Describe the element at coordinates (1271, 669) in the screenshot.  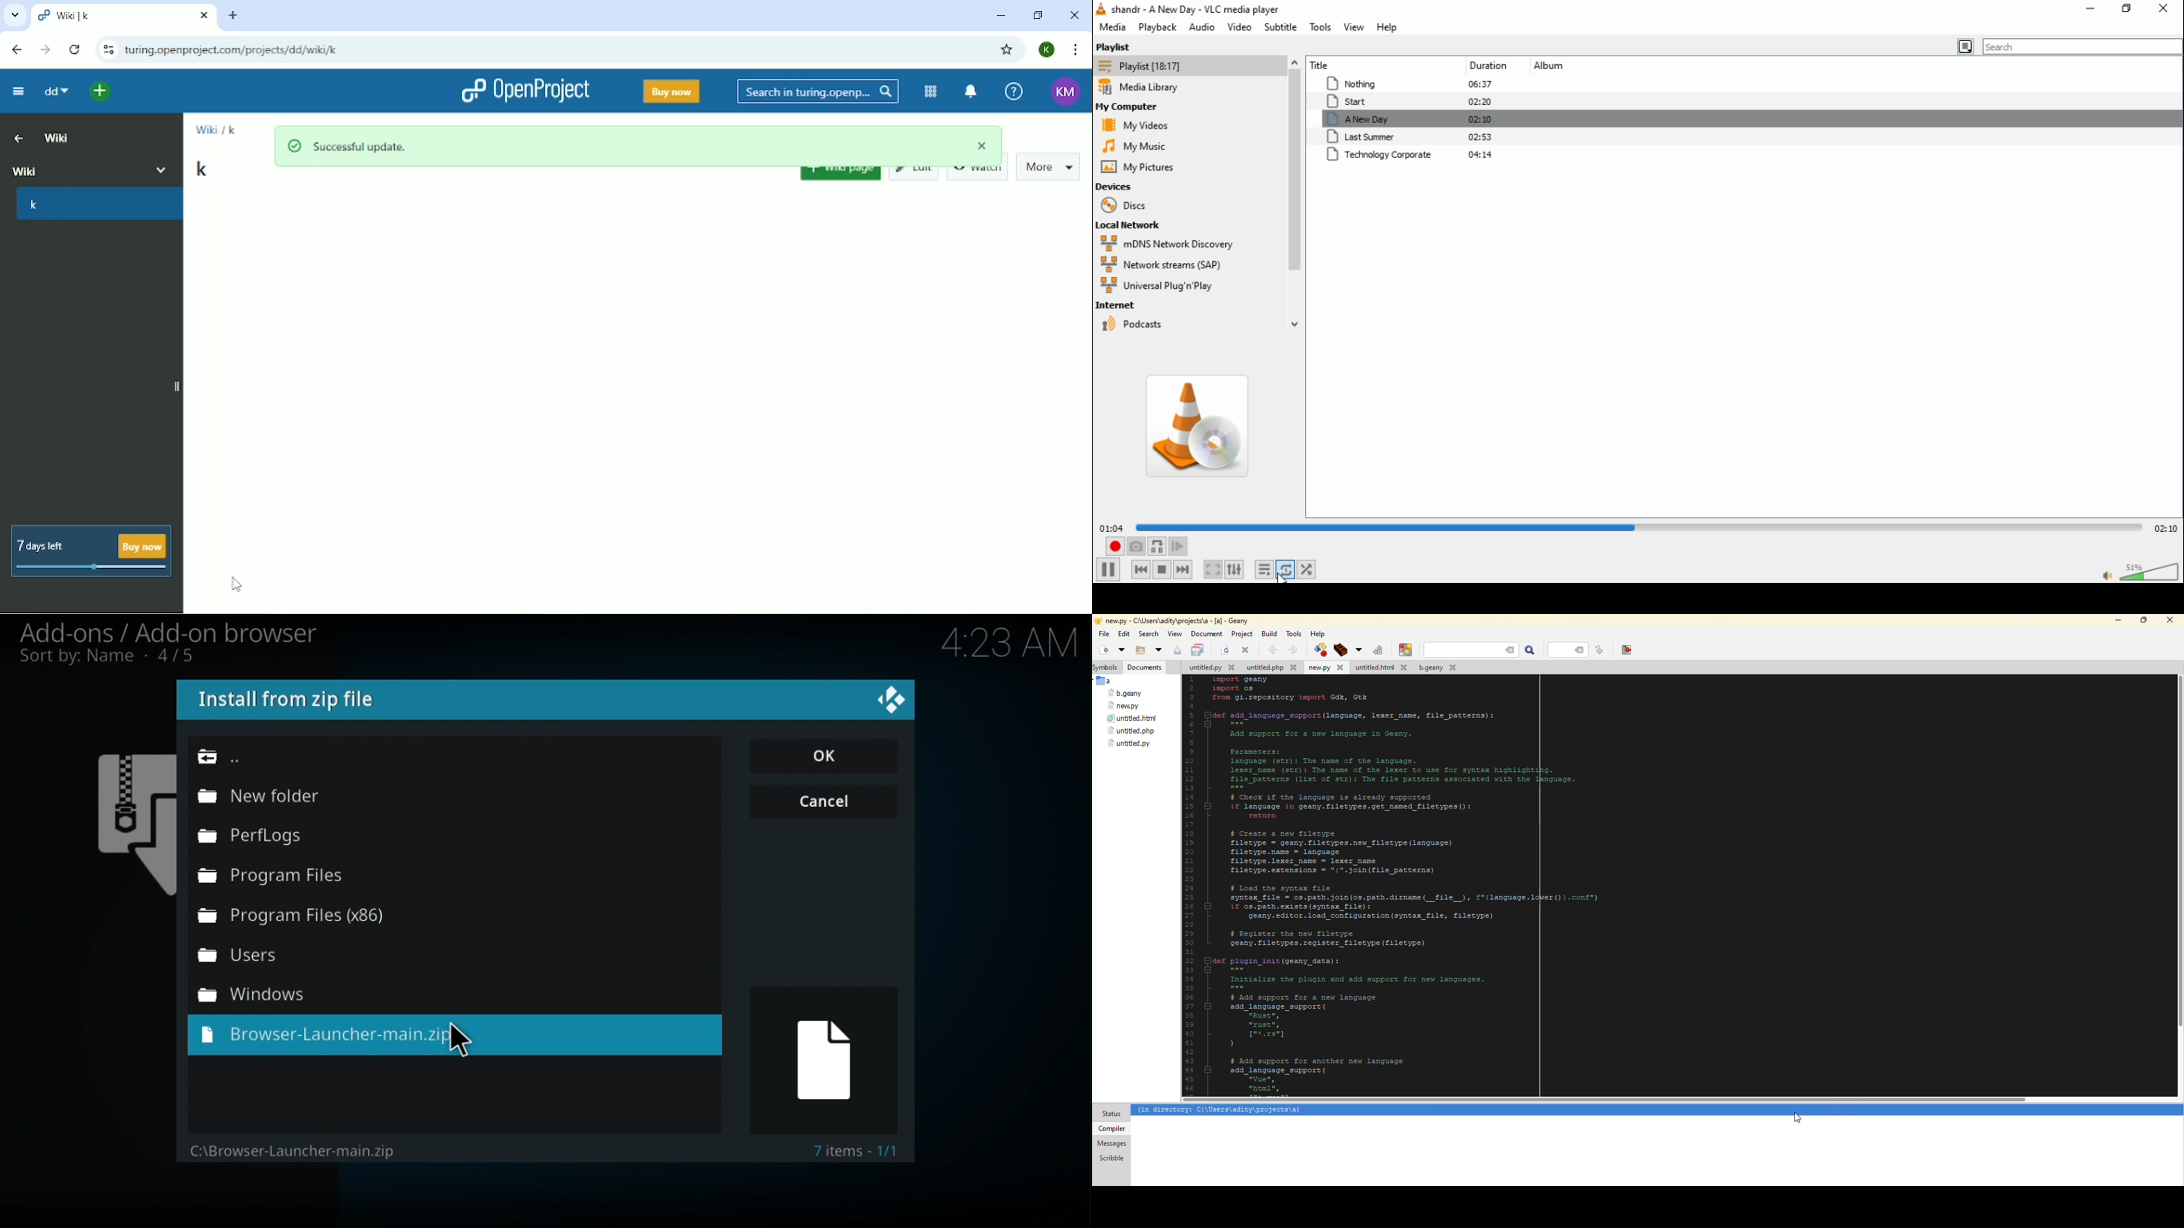
I see `file` at that location.